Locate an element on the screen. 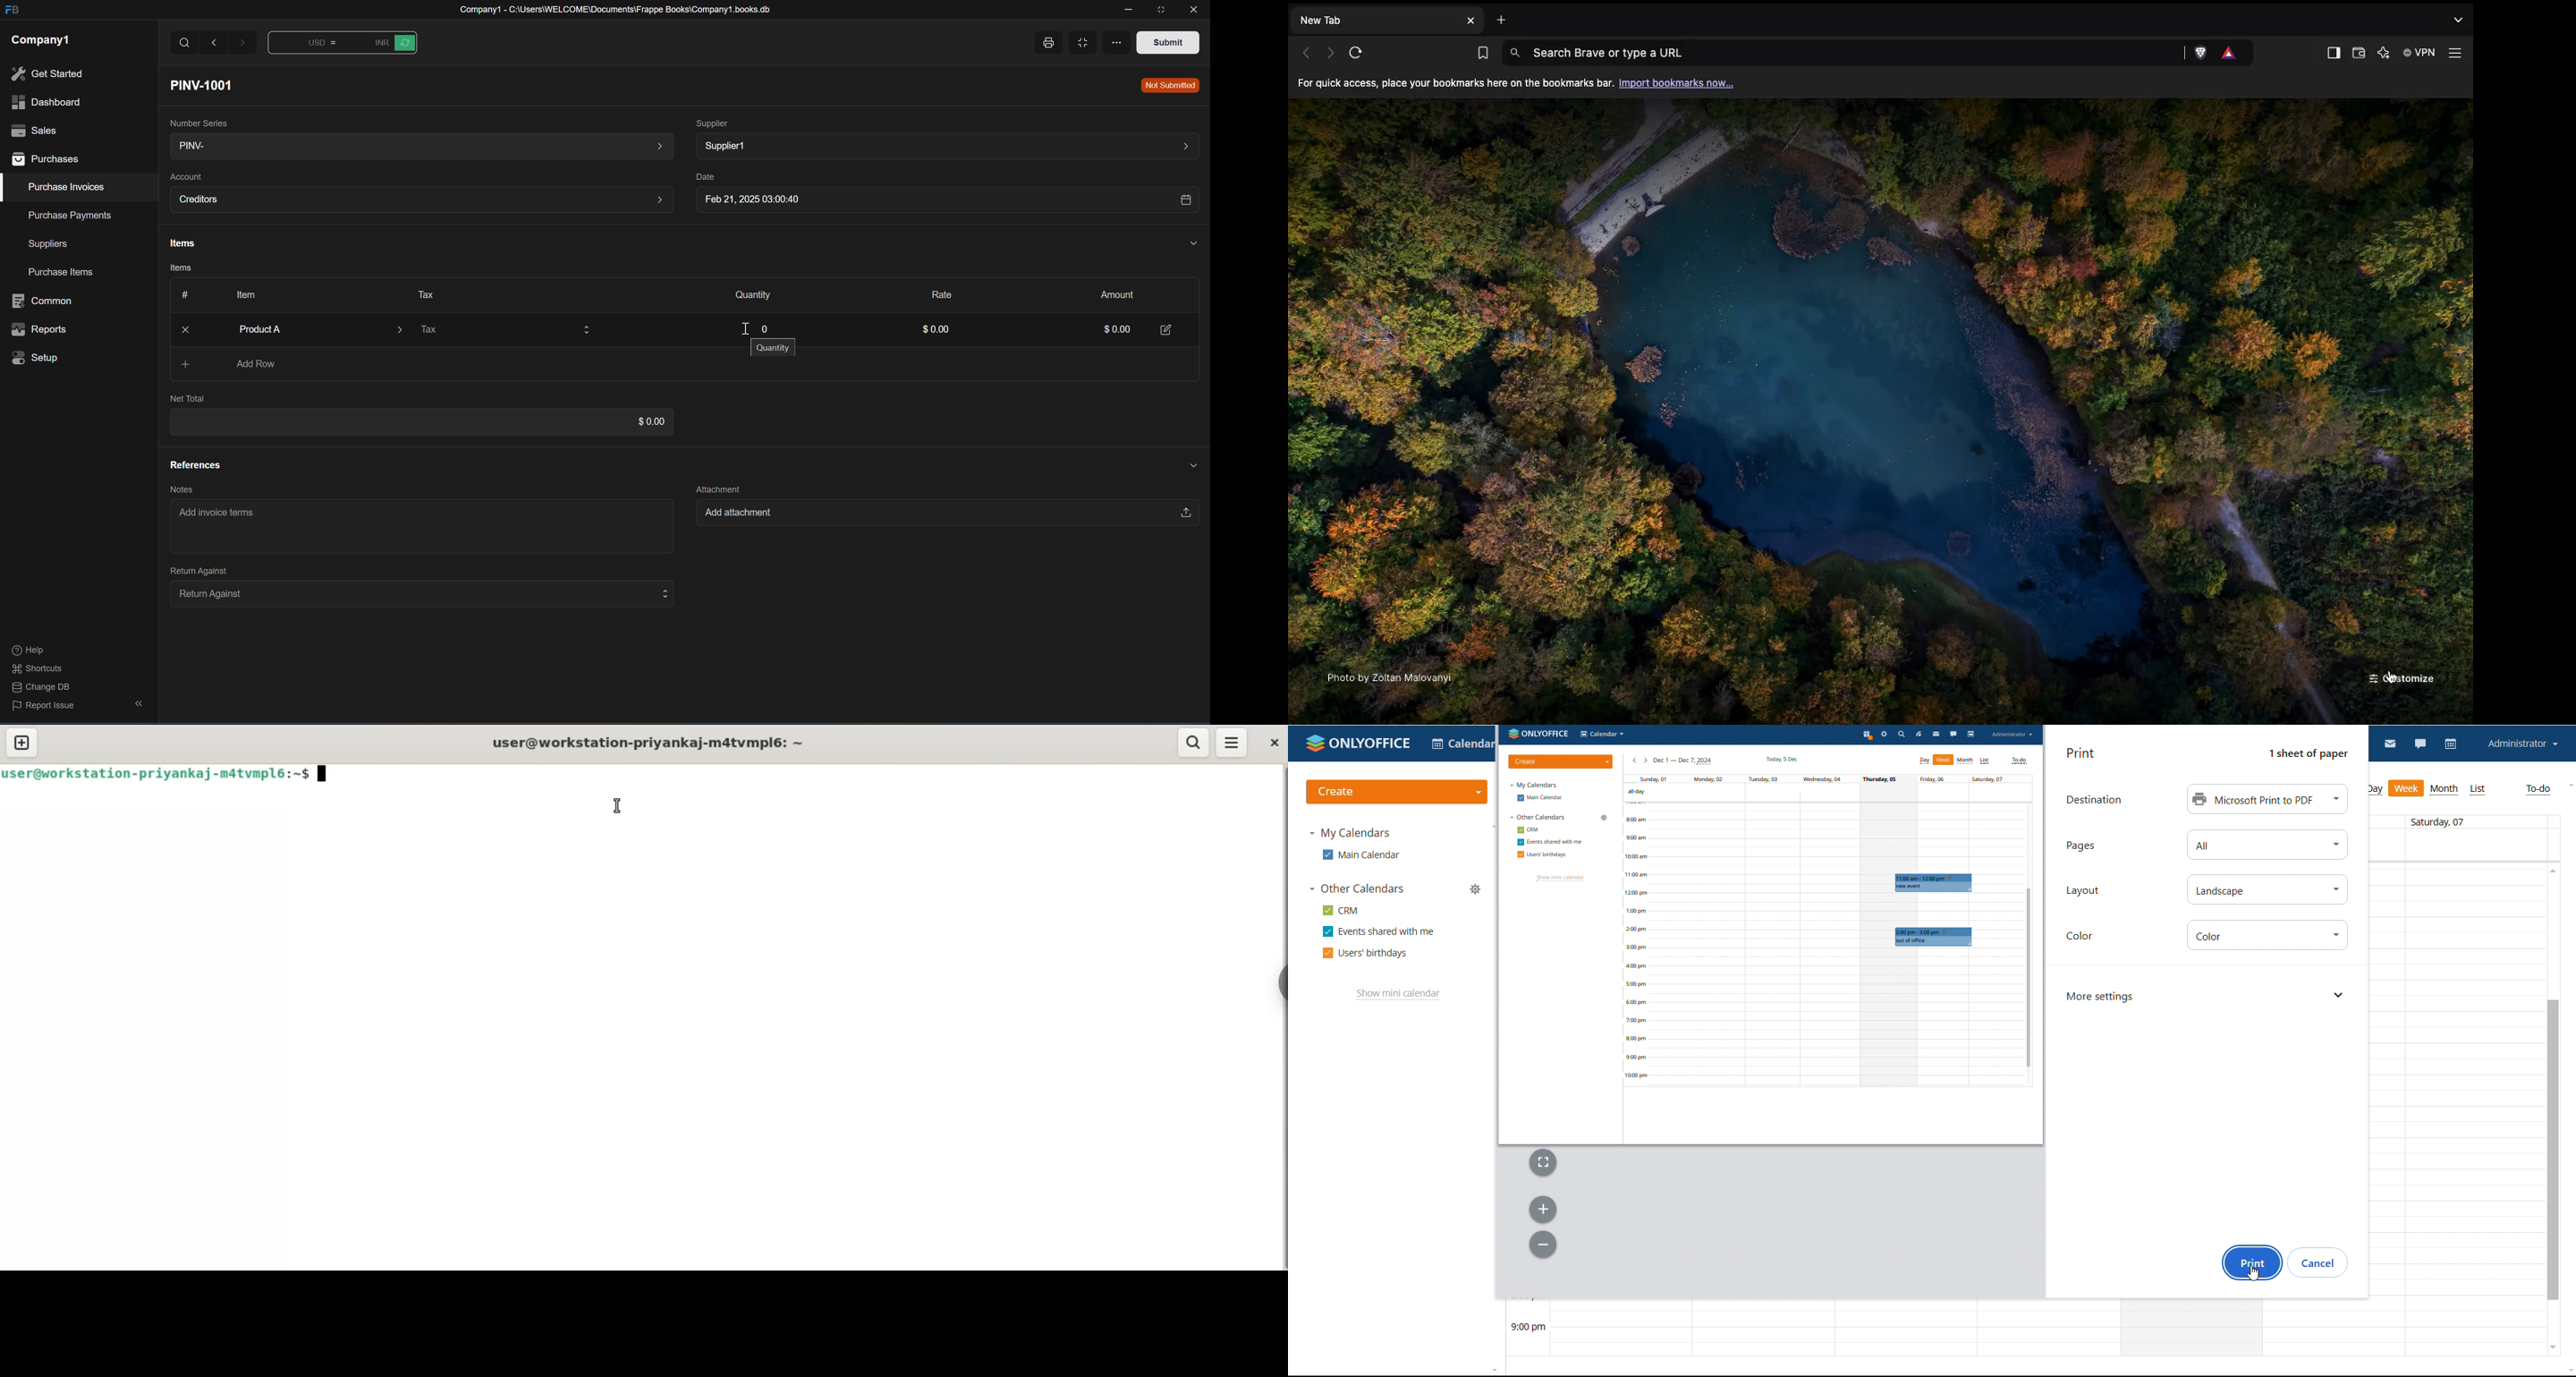 The width and height of the screenshot is (2576, 1400). Supplier1 is located at coordinates (946, 146).